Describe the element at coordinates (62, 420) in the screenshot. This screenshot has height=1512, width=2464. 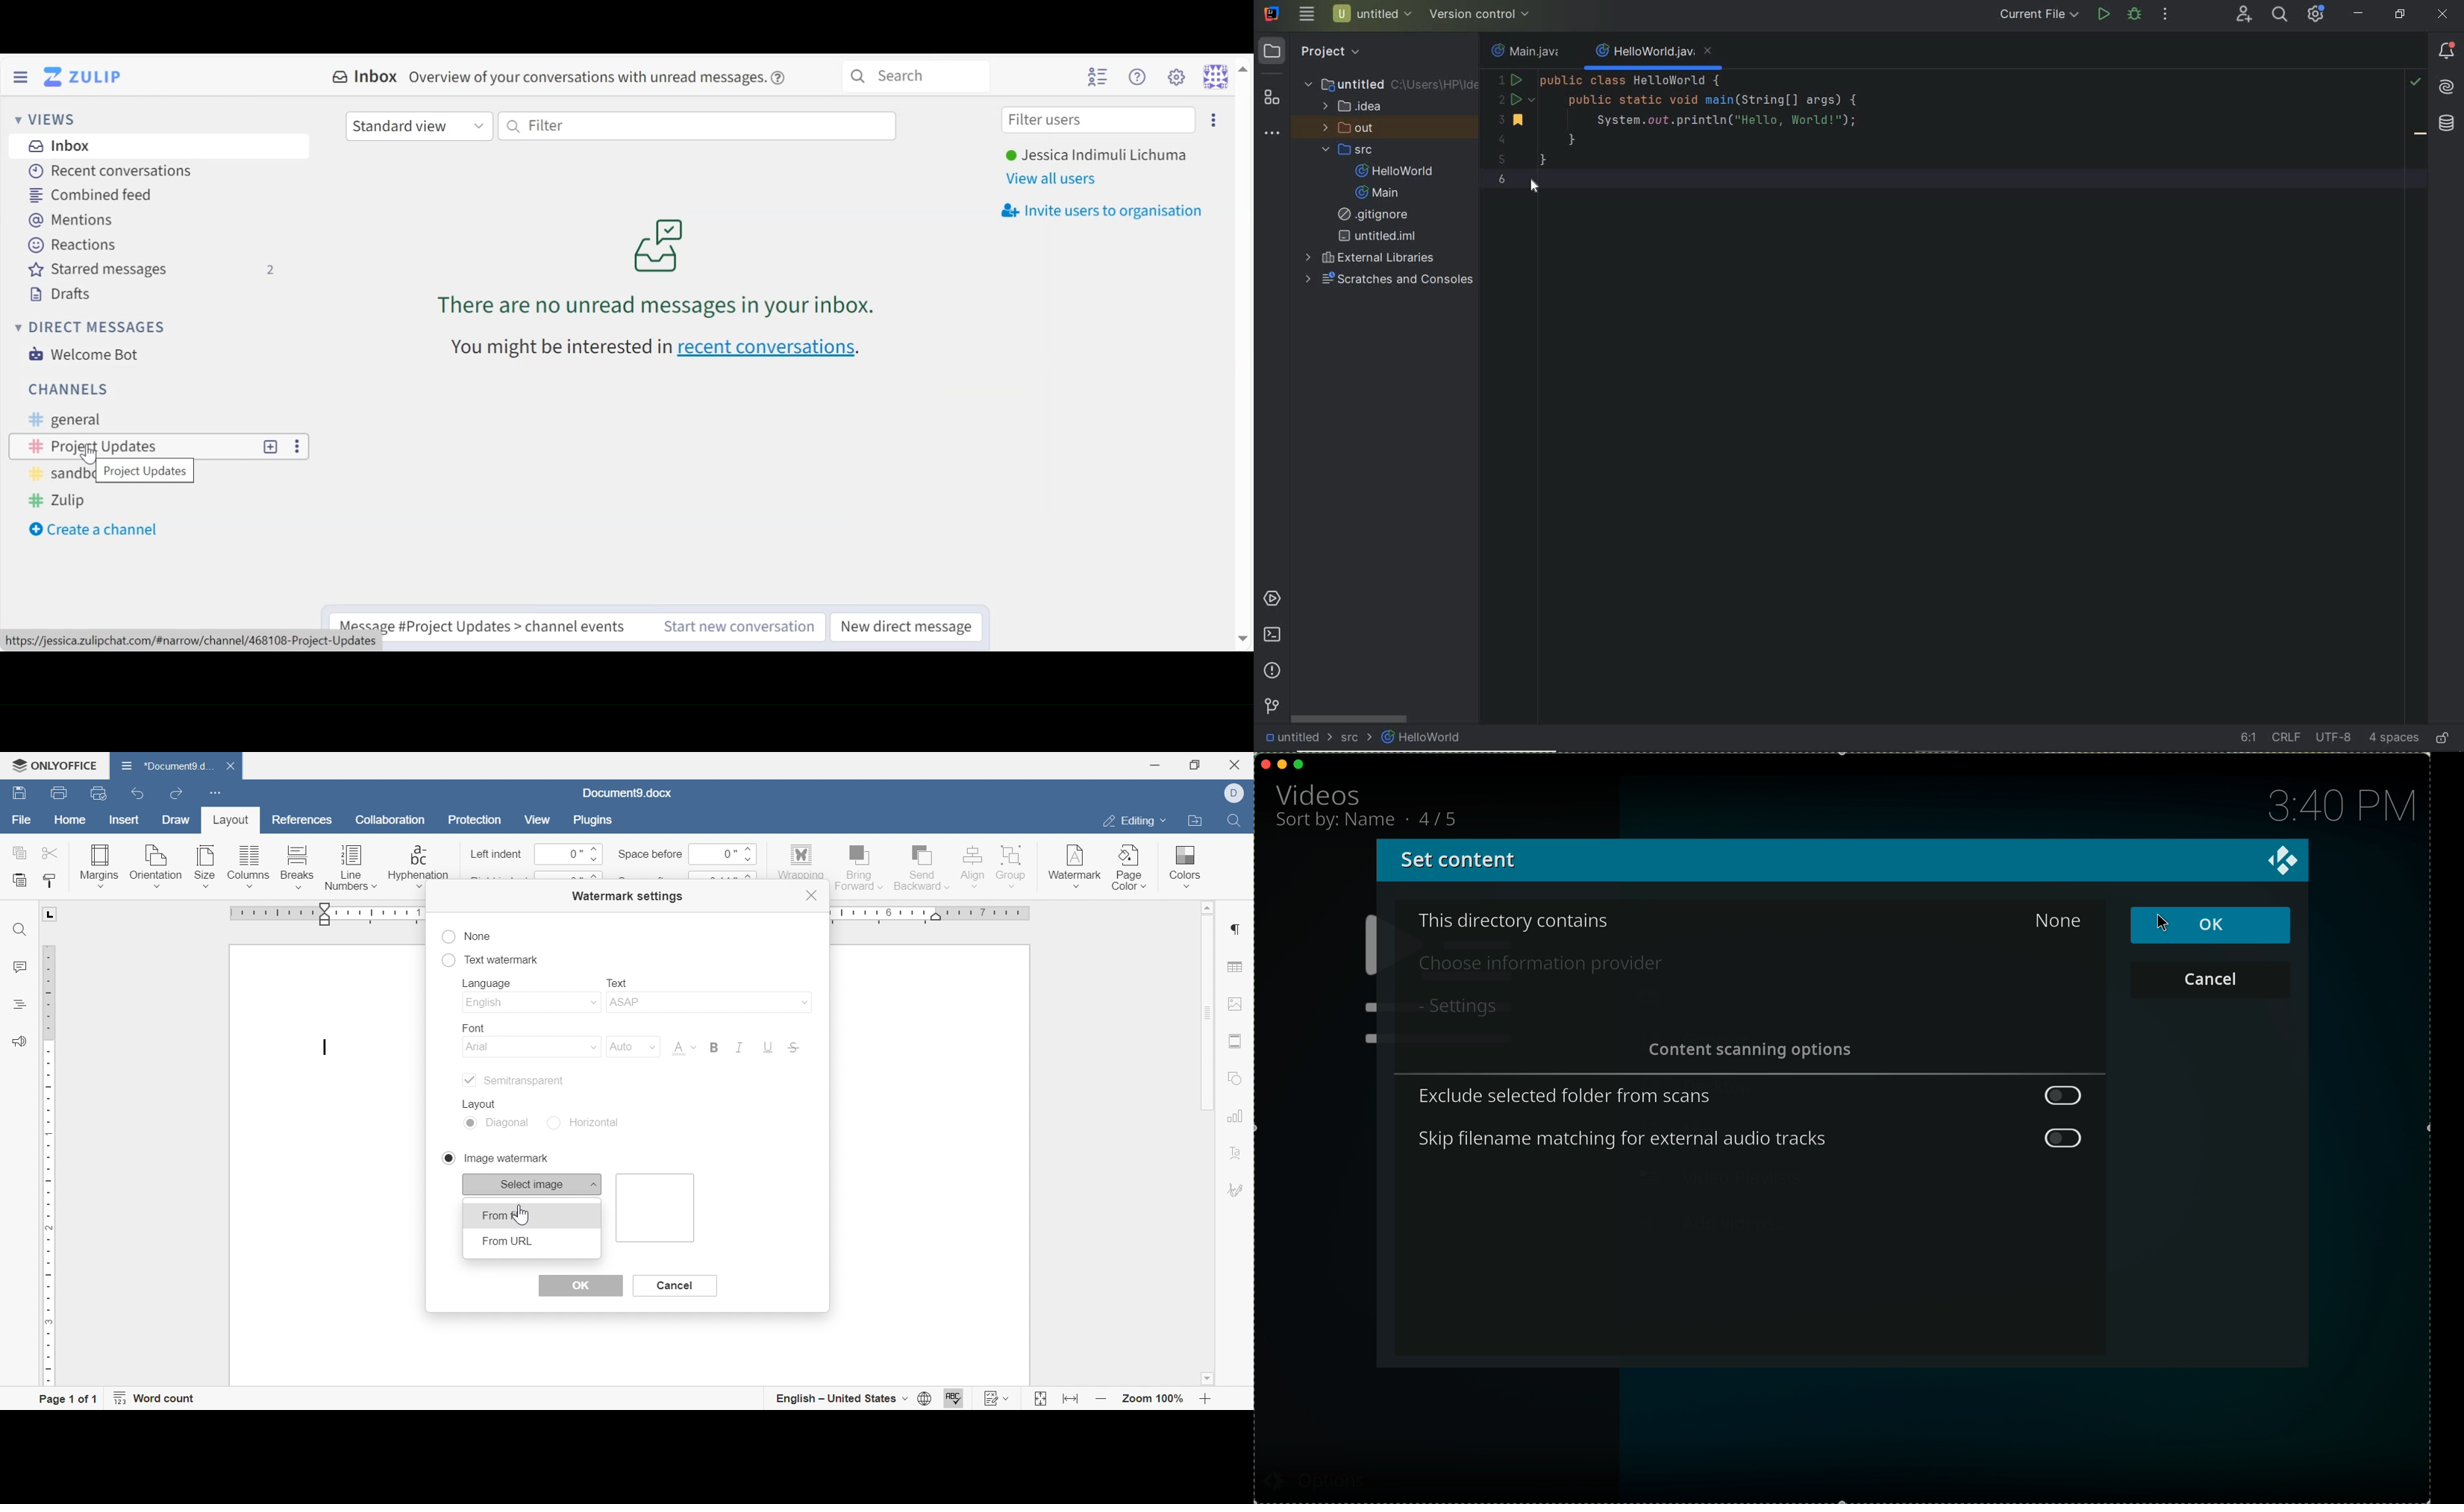
I see `General Channel` at that location.